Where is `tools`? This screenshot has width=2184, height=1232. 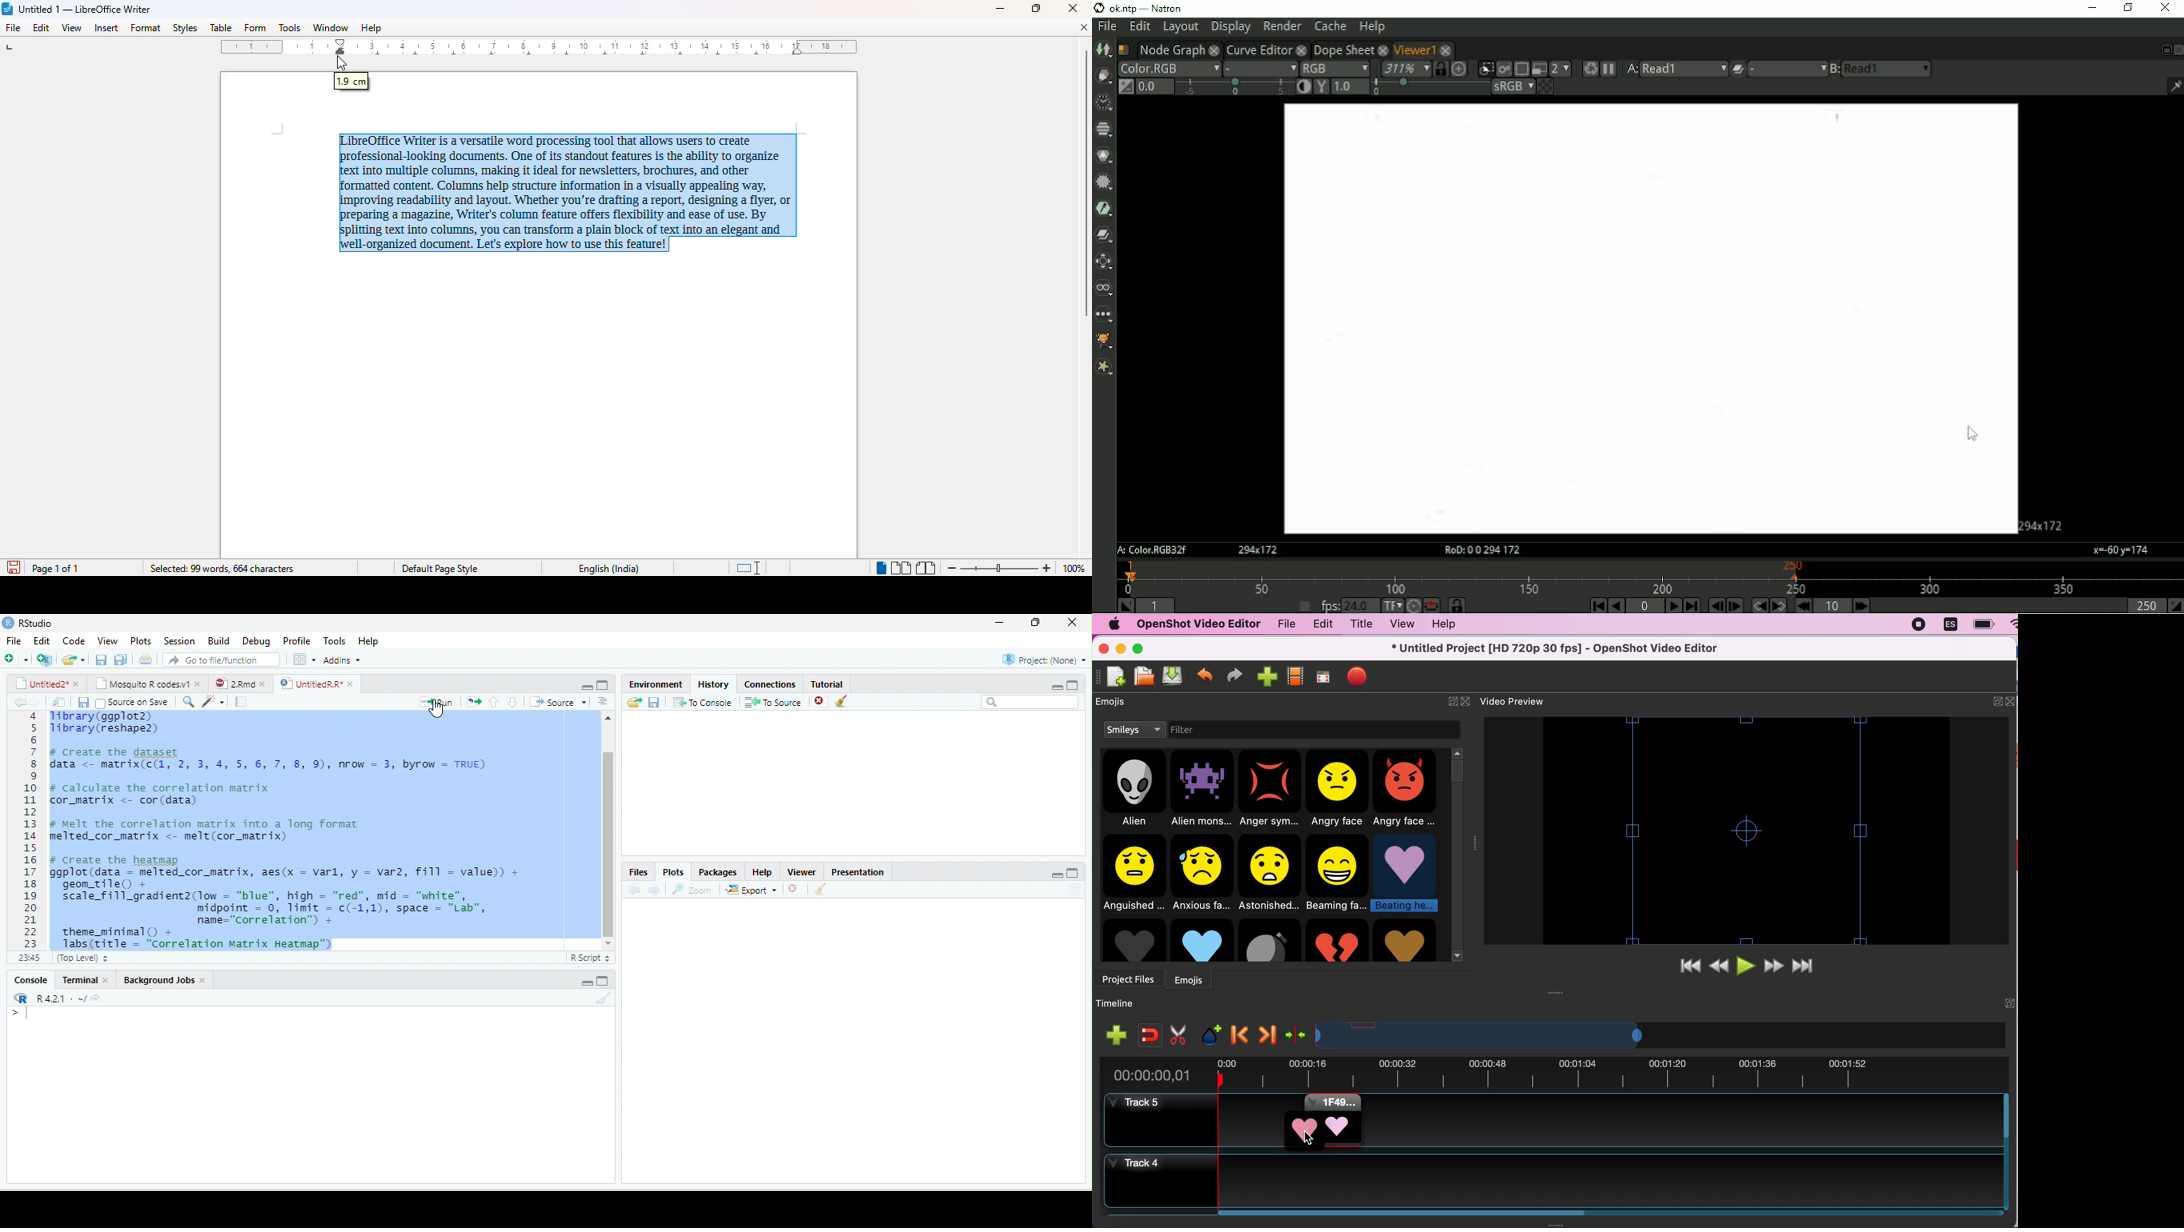 tools is located at coordinates (334, 639).